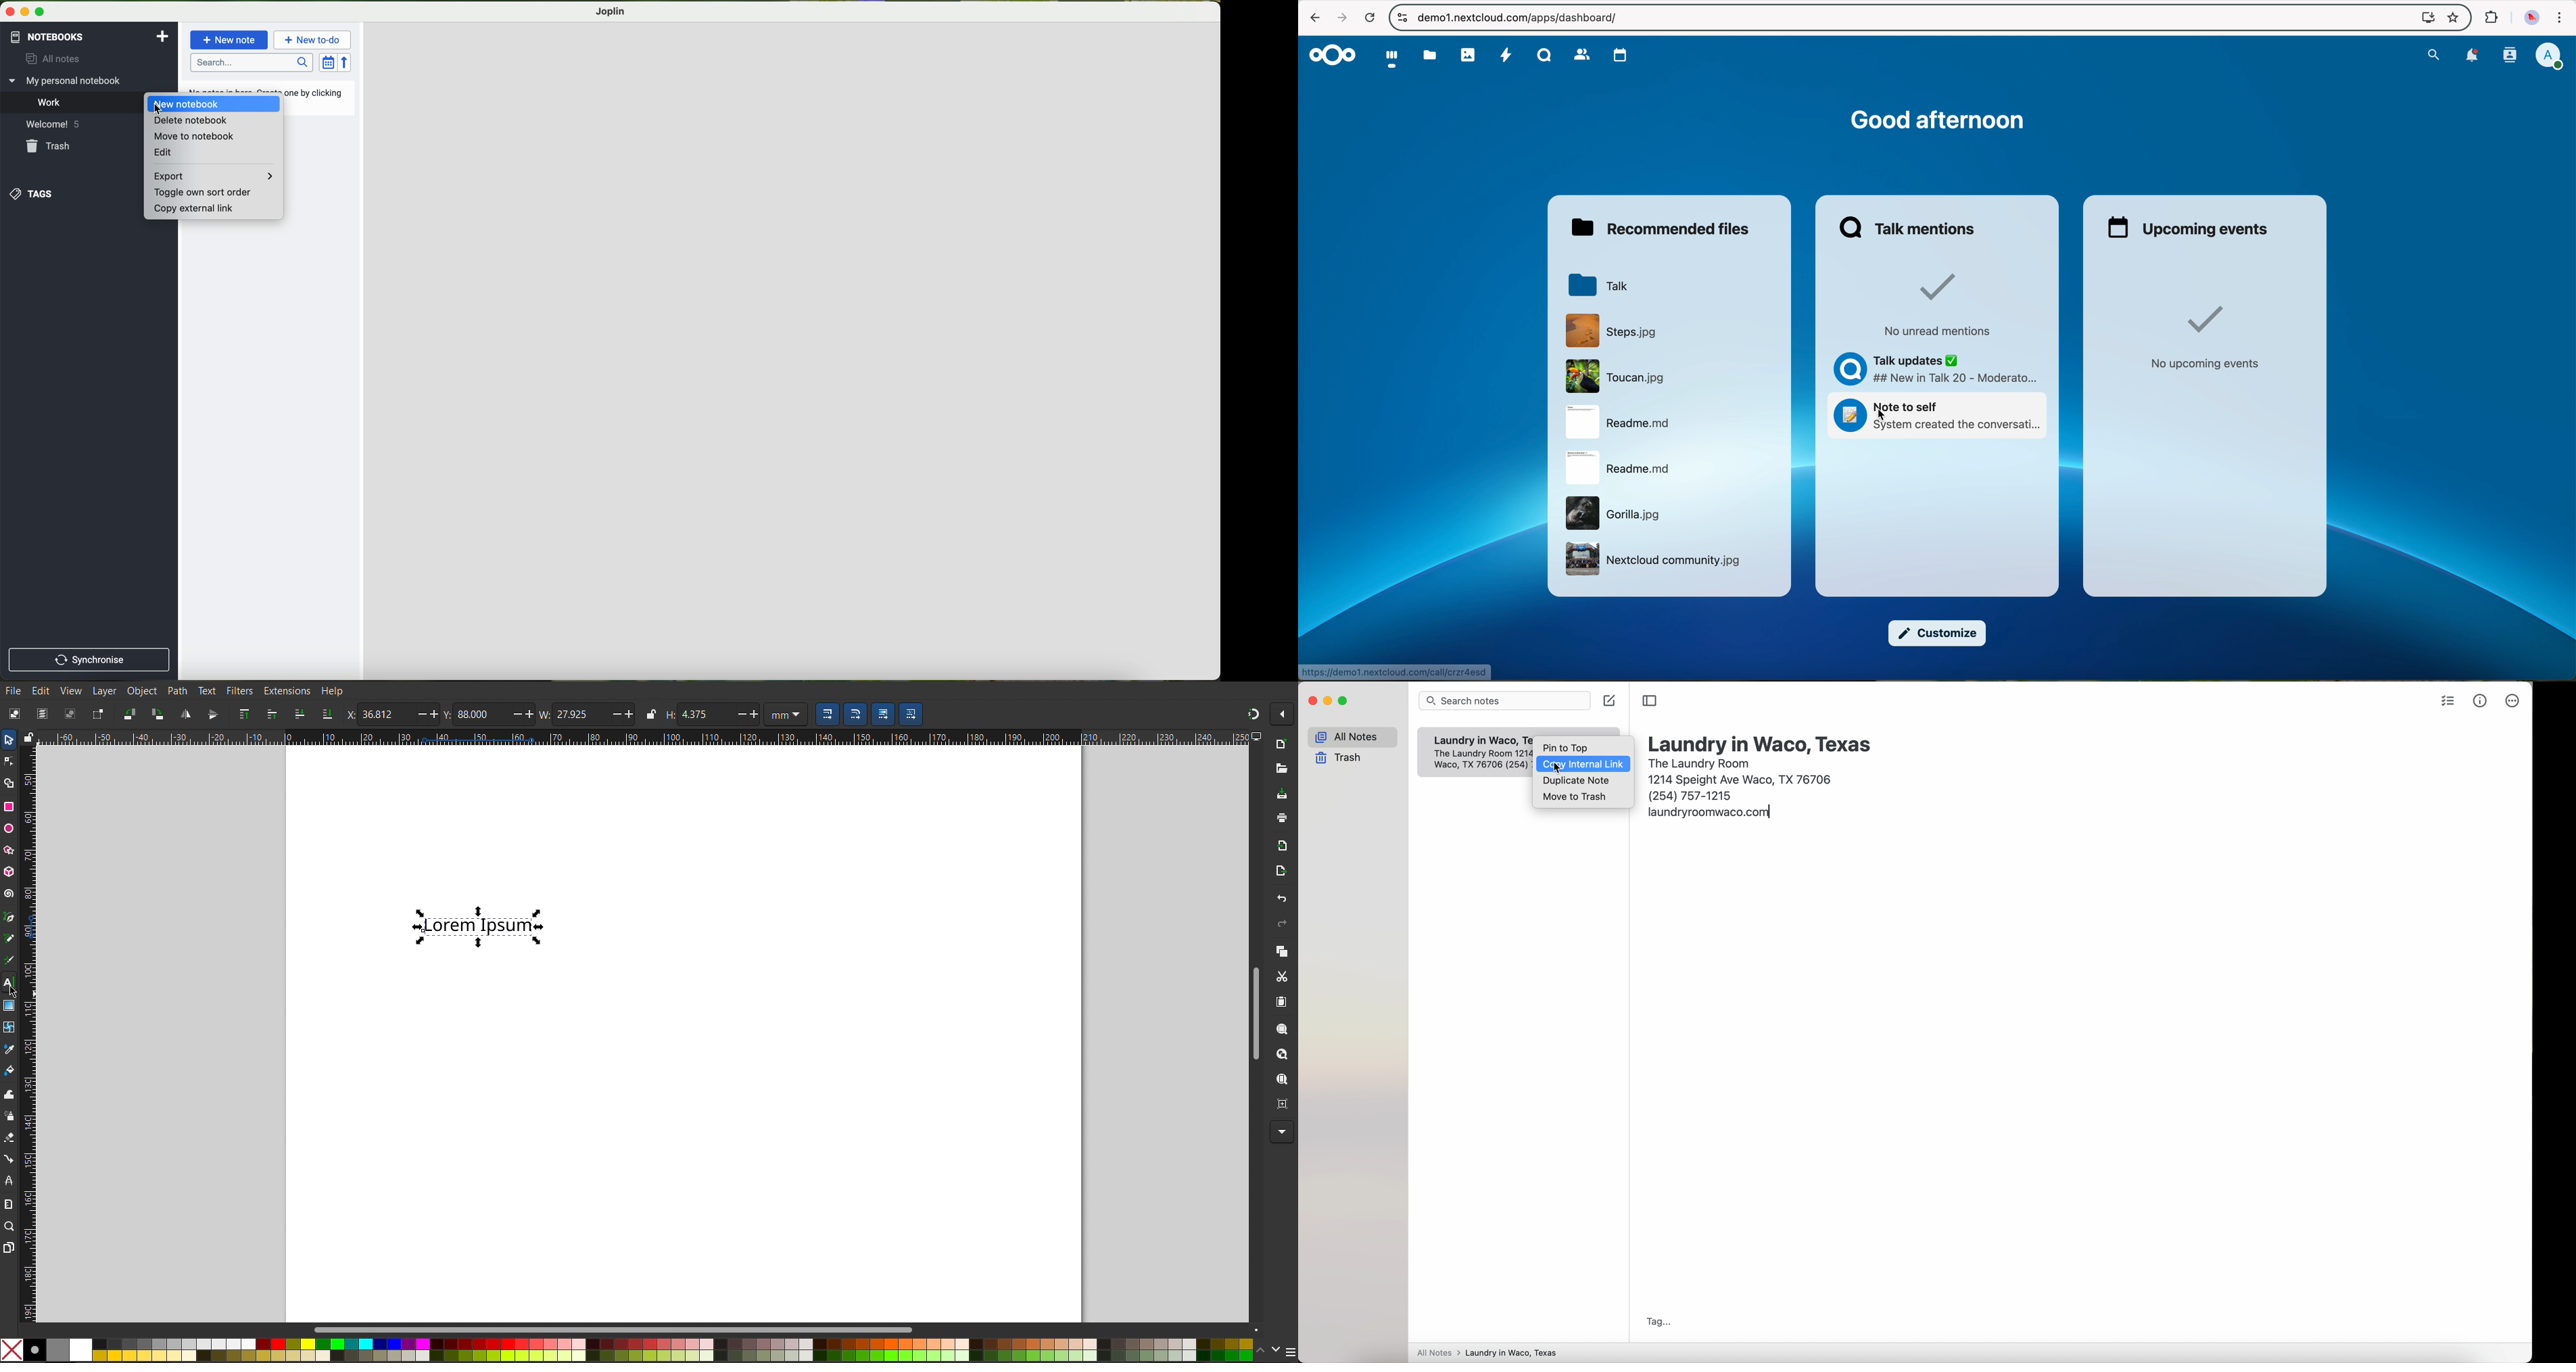  Describe the element at coordinates (1279, 924) in the screenshot. I see `Redo` at that location.